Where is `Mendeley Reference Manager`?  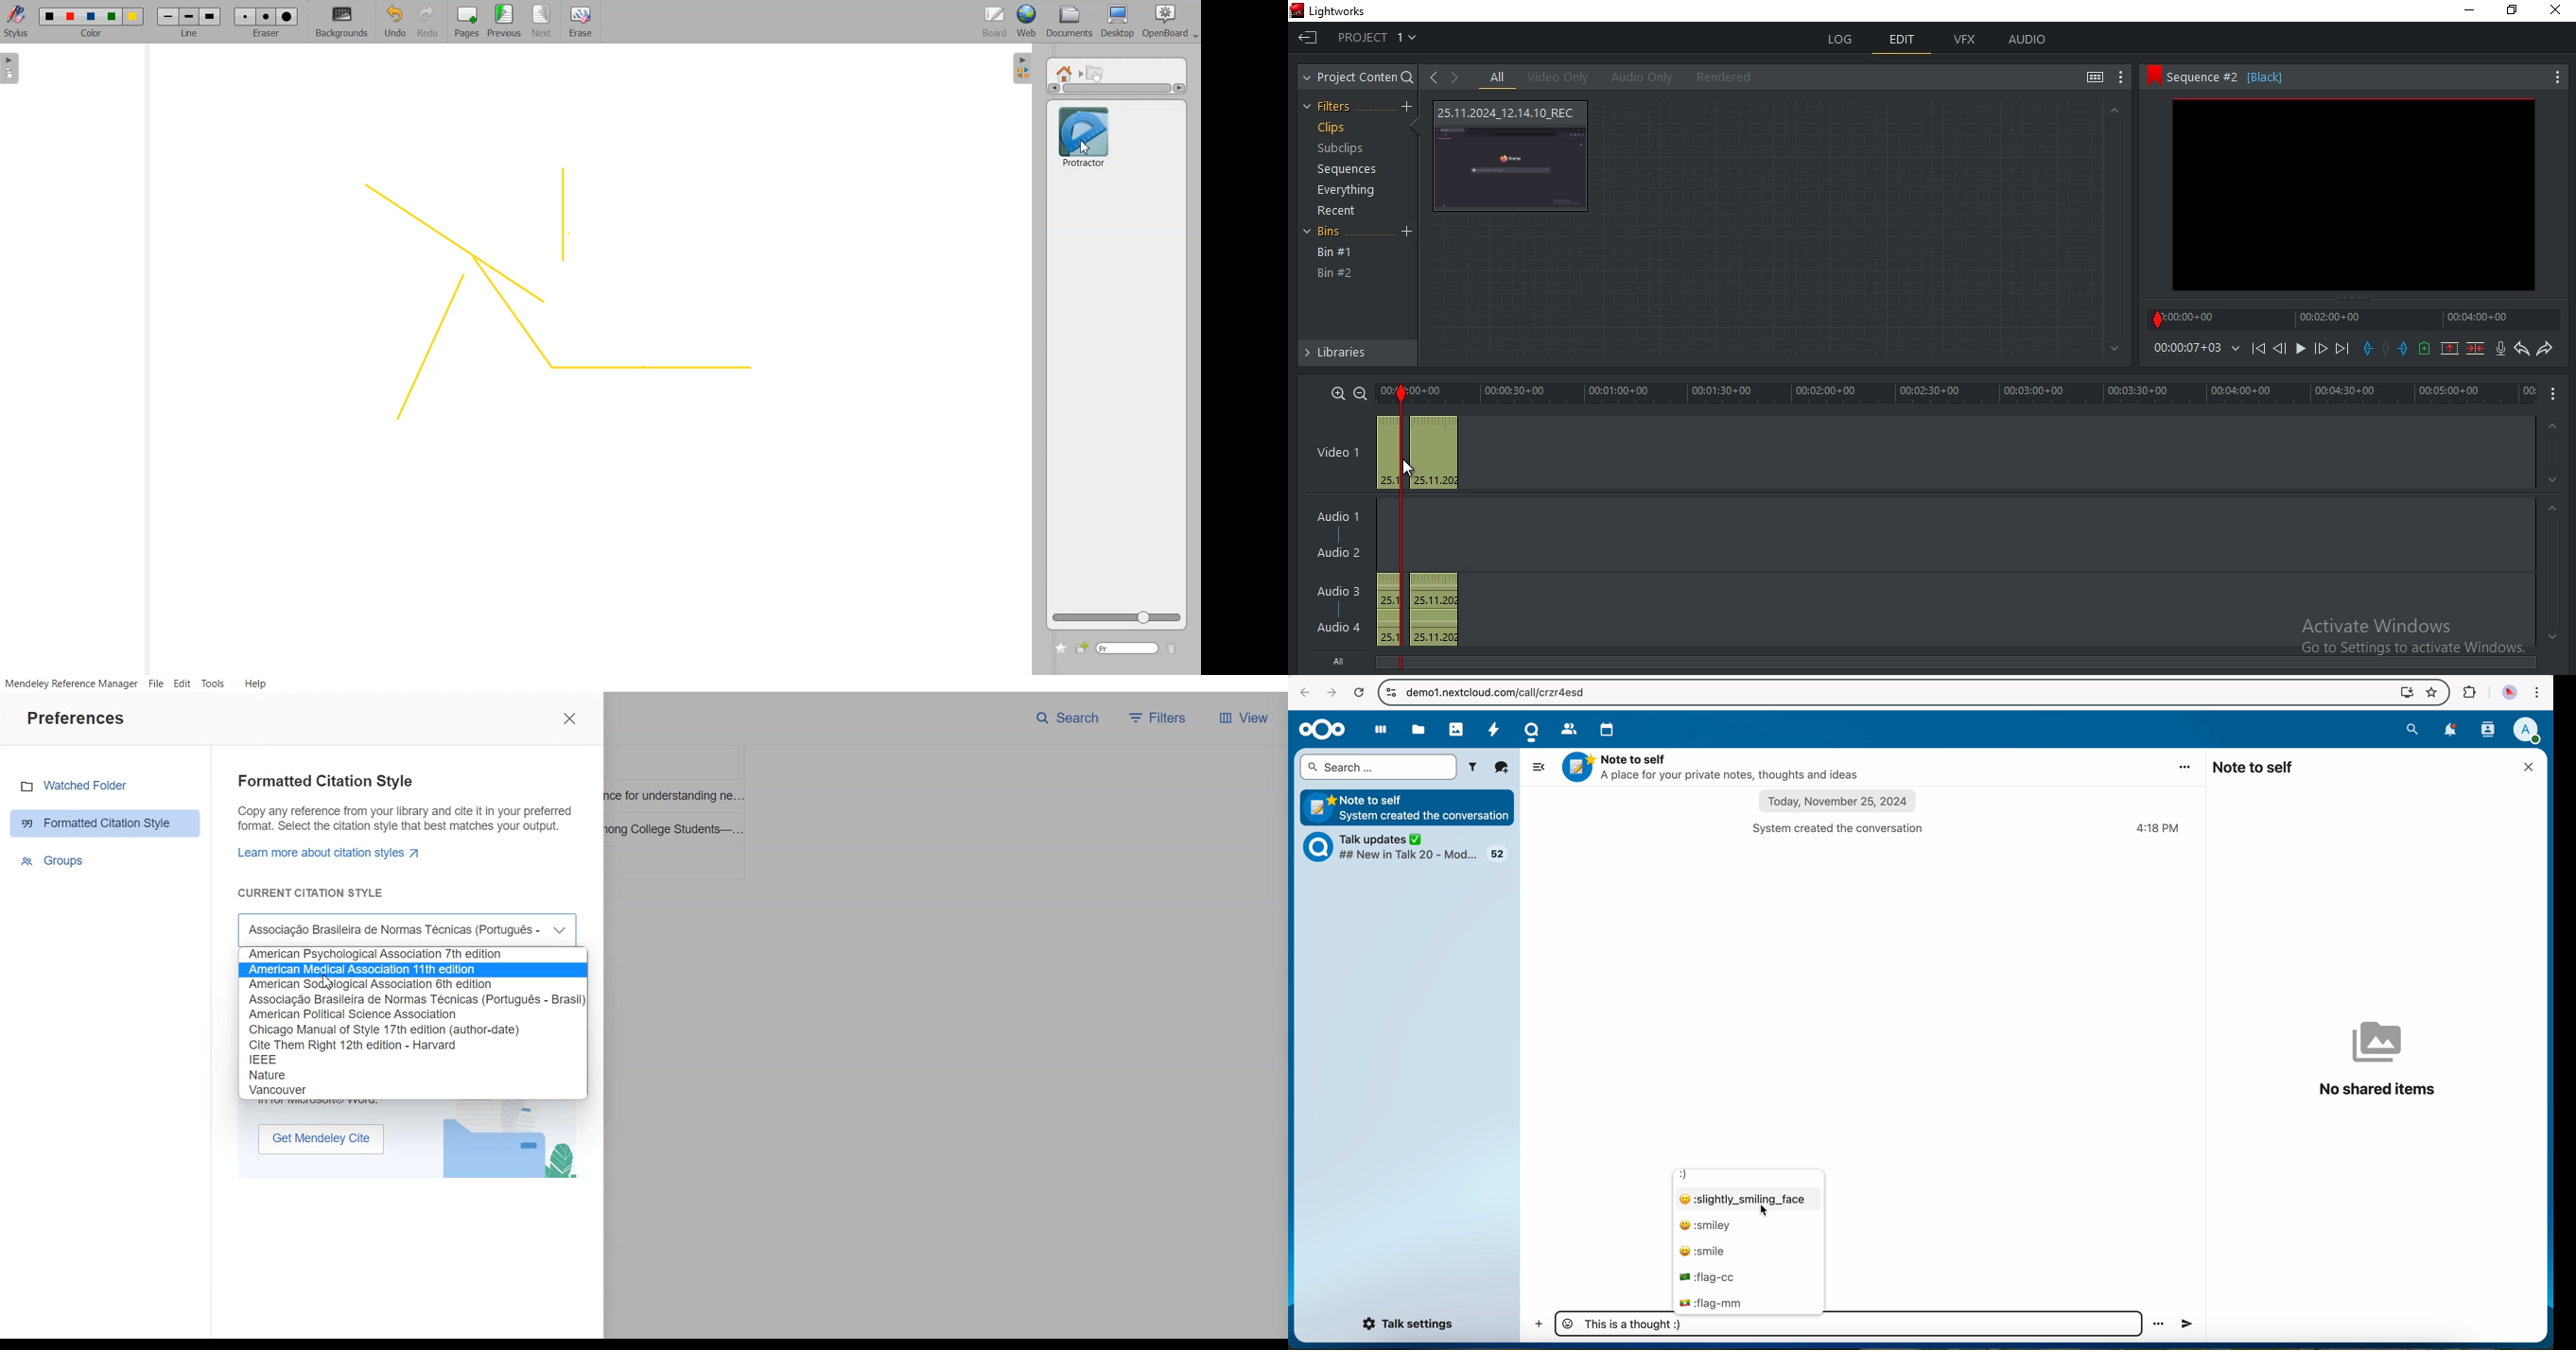 Mendeley Reference Manager is located at coordinates (70, 684).